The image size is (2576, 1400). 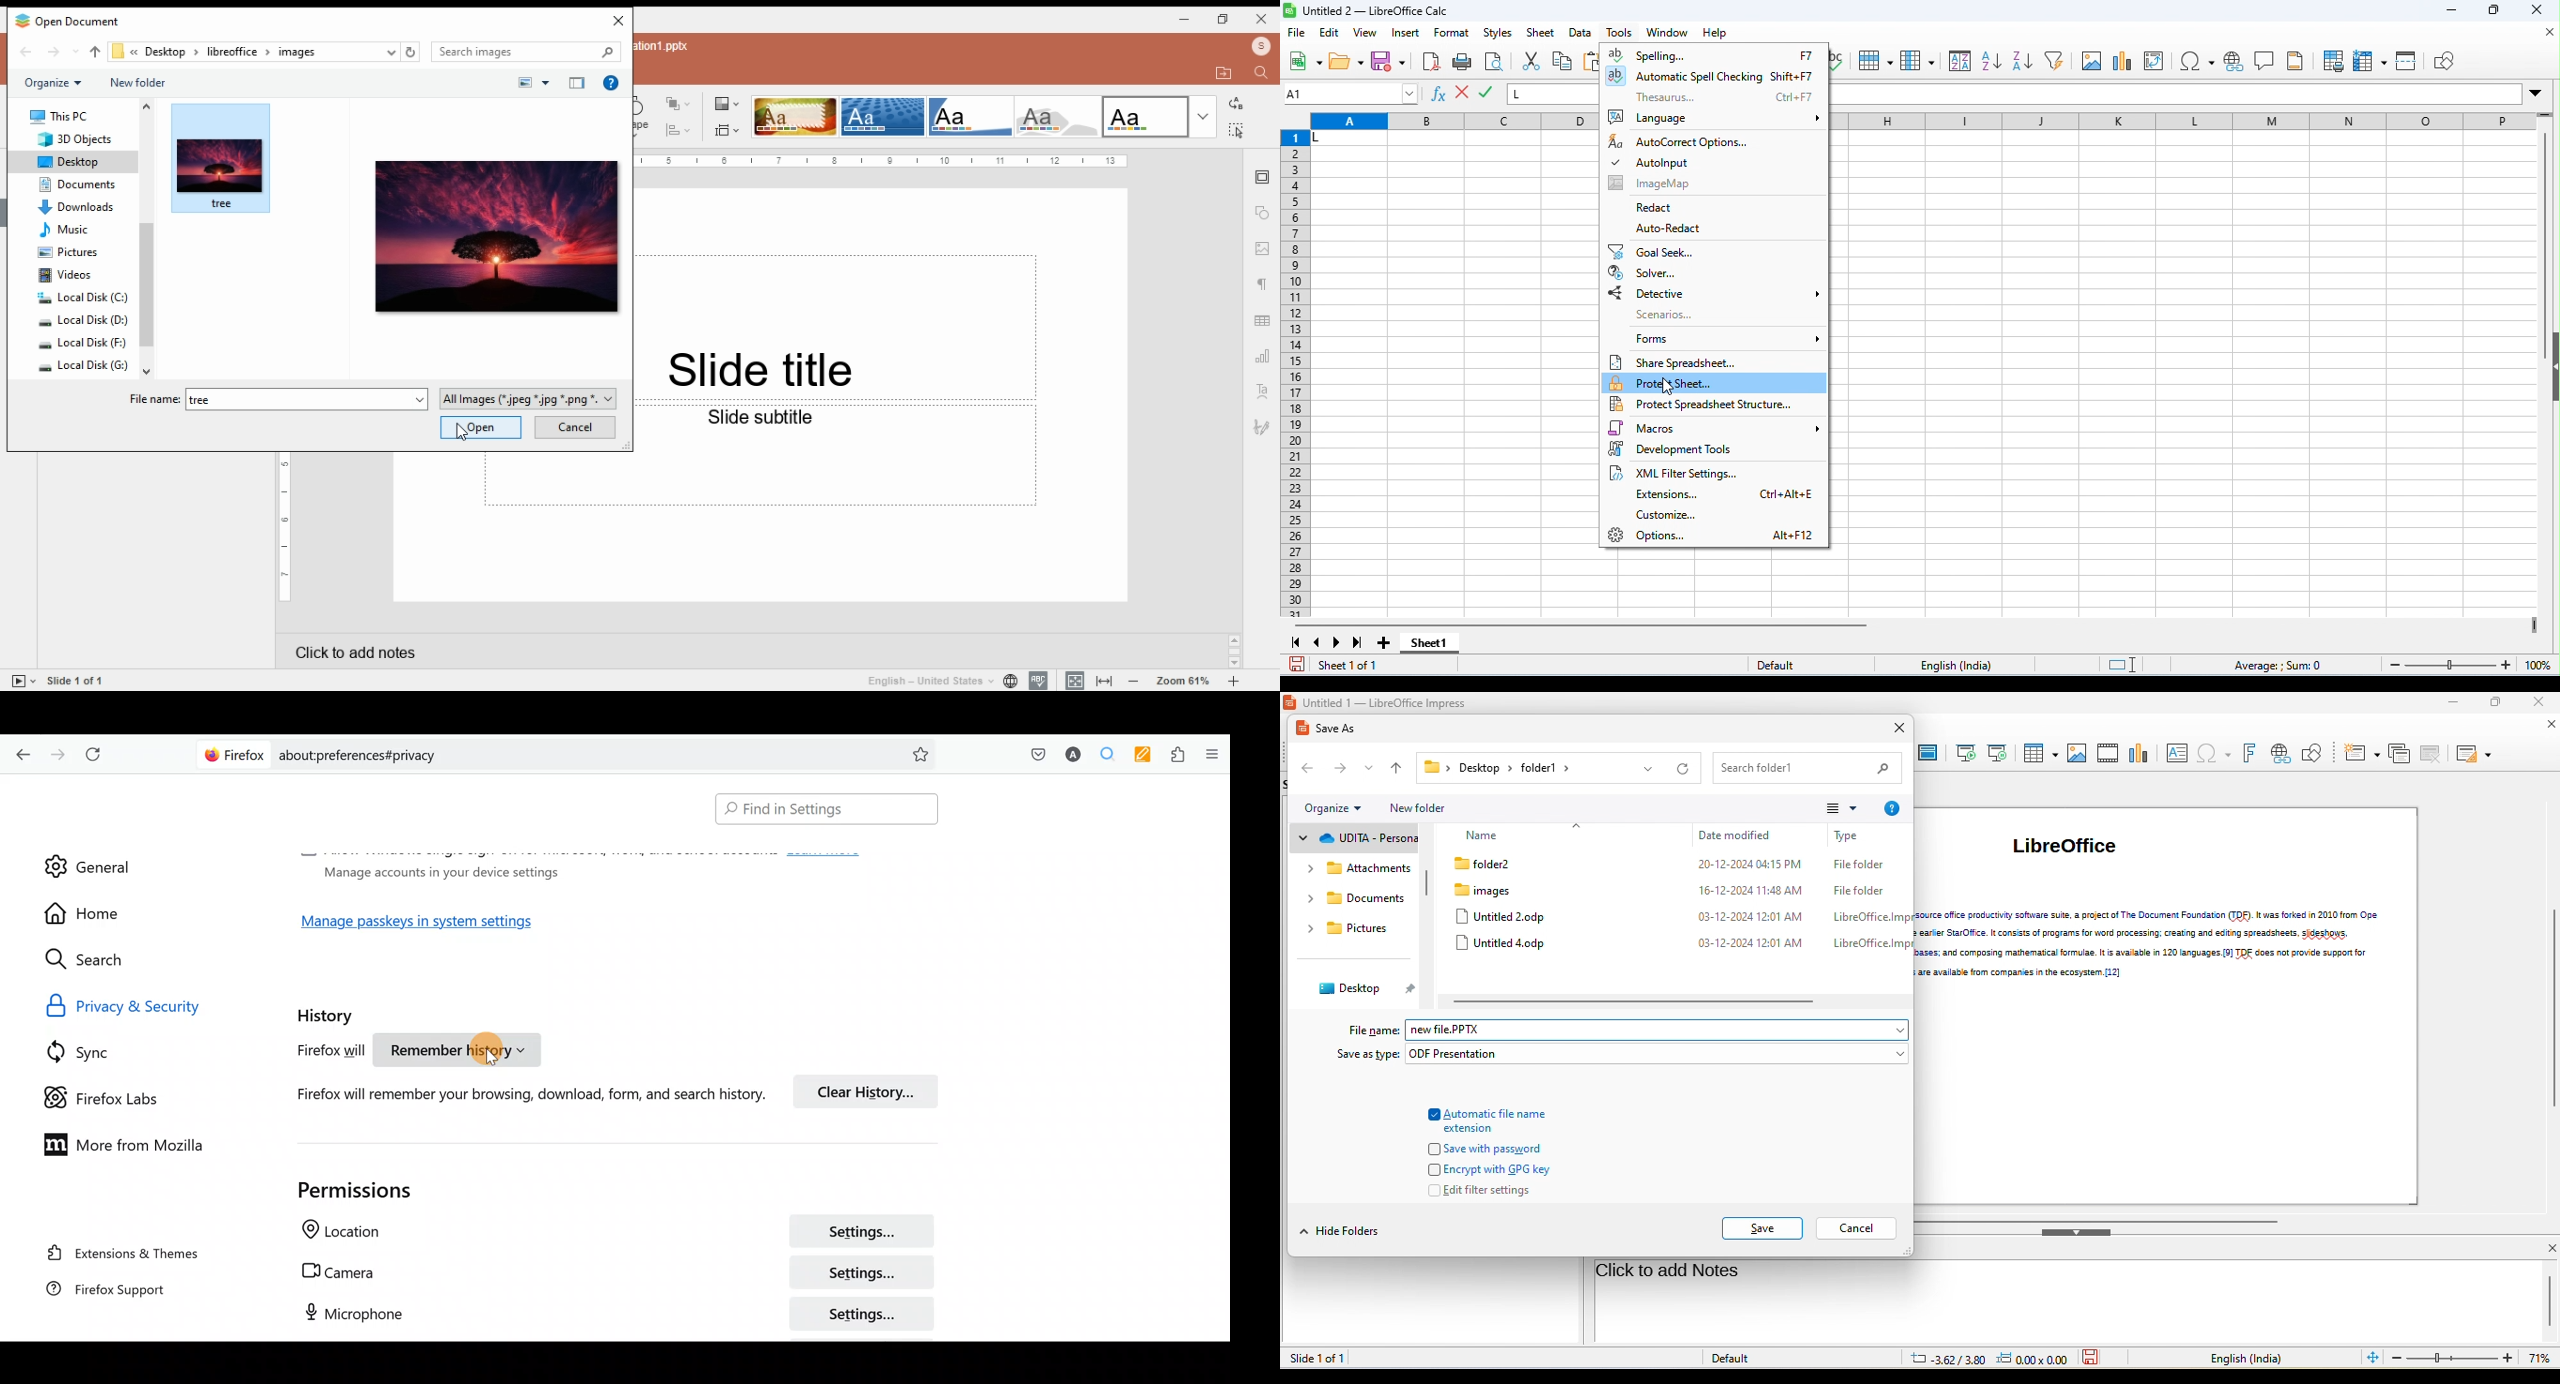 What do you see at coordinates (2281, 755) in the screenshot?
I see `hyperlink` at bounding box center [2281, 755].